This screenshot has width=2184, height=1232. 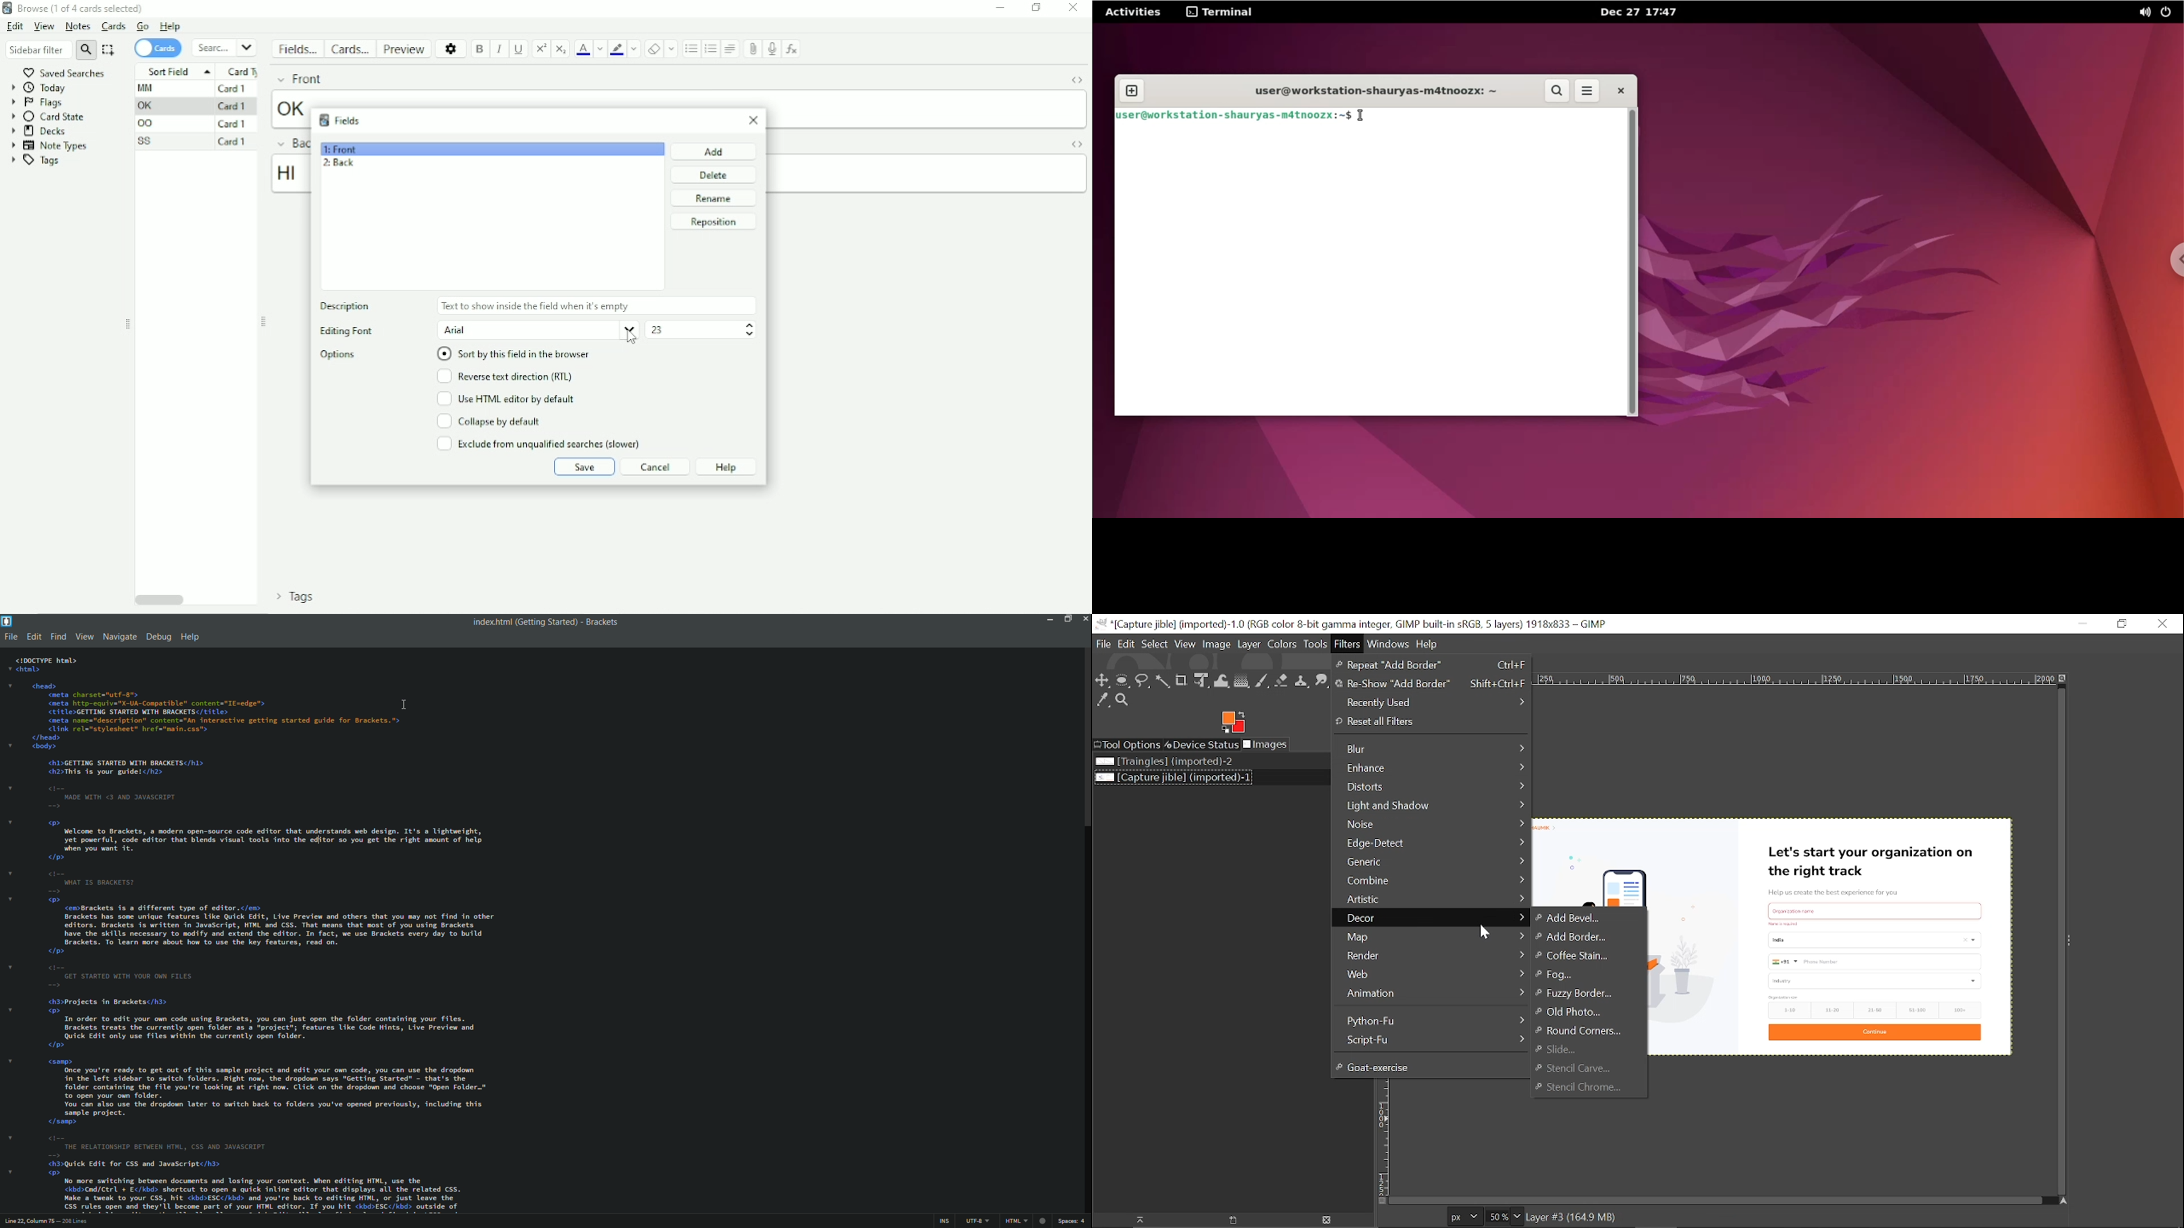 What do you see at coordinates (265, 321) in the screenshot?
I see `Resize` at bounding box center [265, 321].